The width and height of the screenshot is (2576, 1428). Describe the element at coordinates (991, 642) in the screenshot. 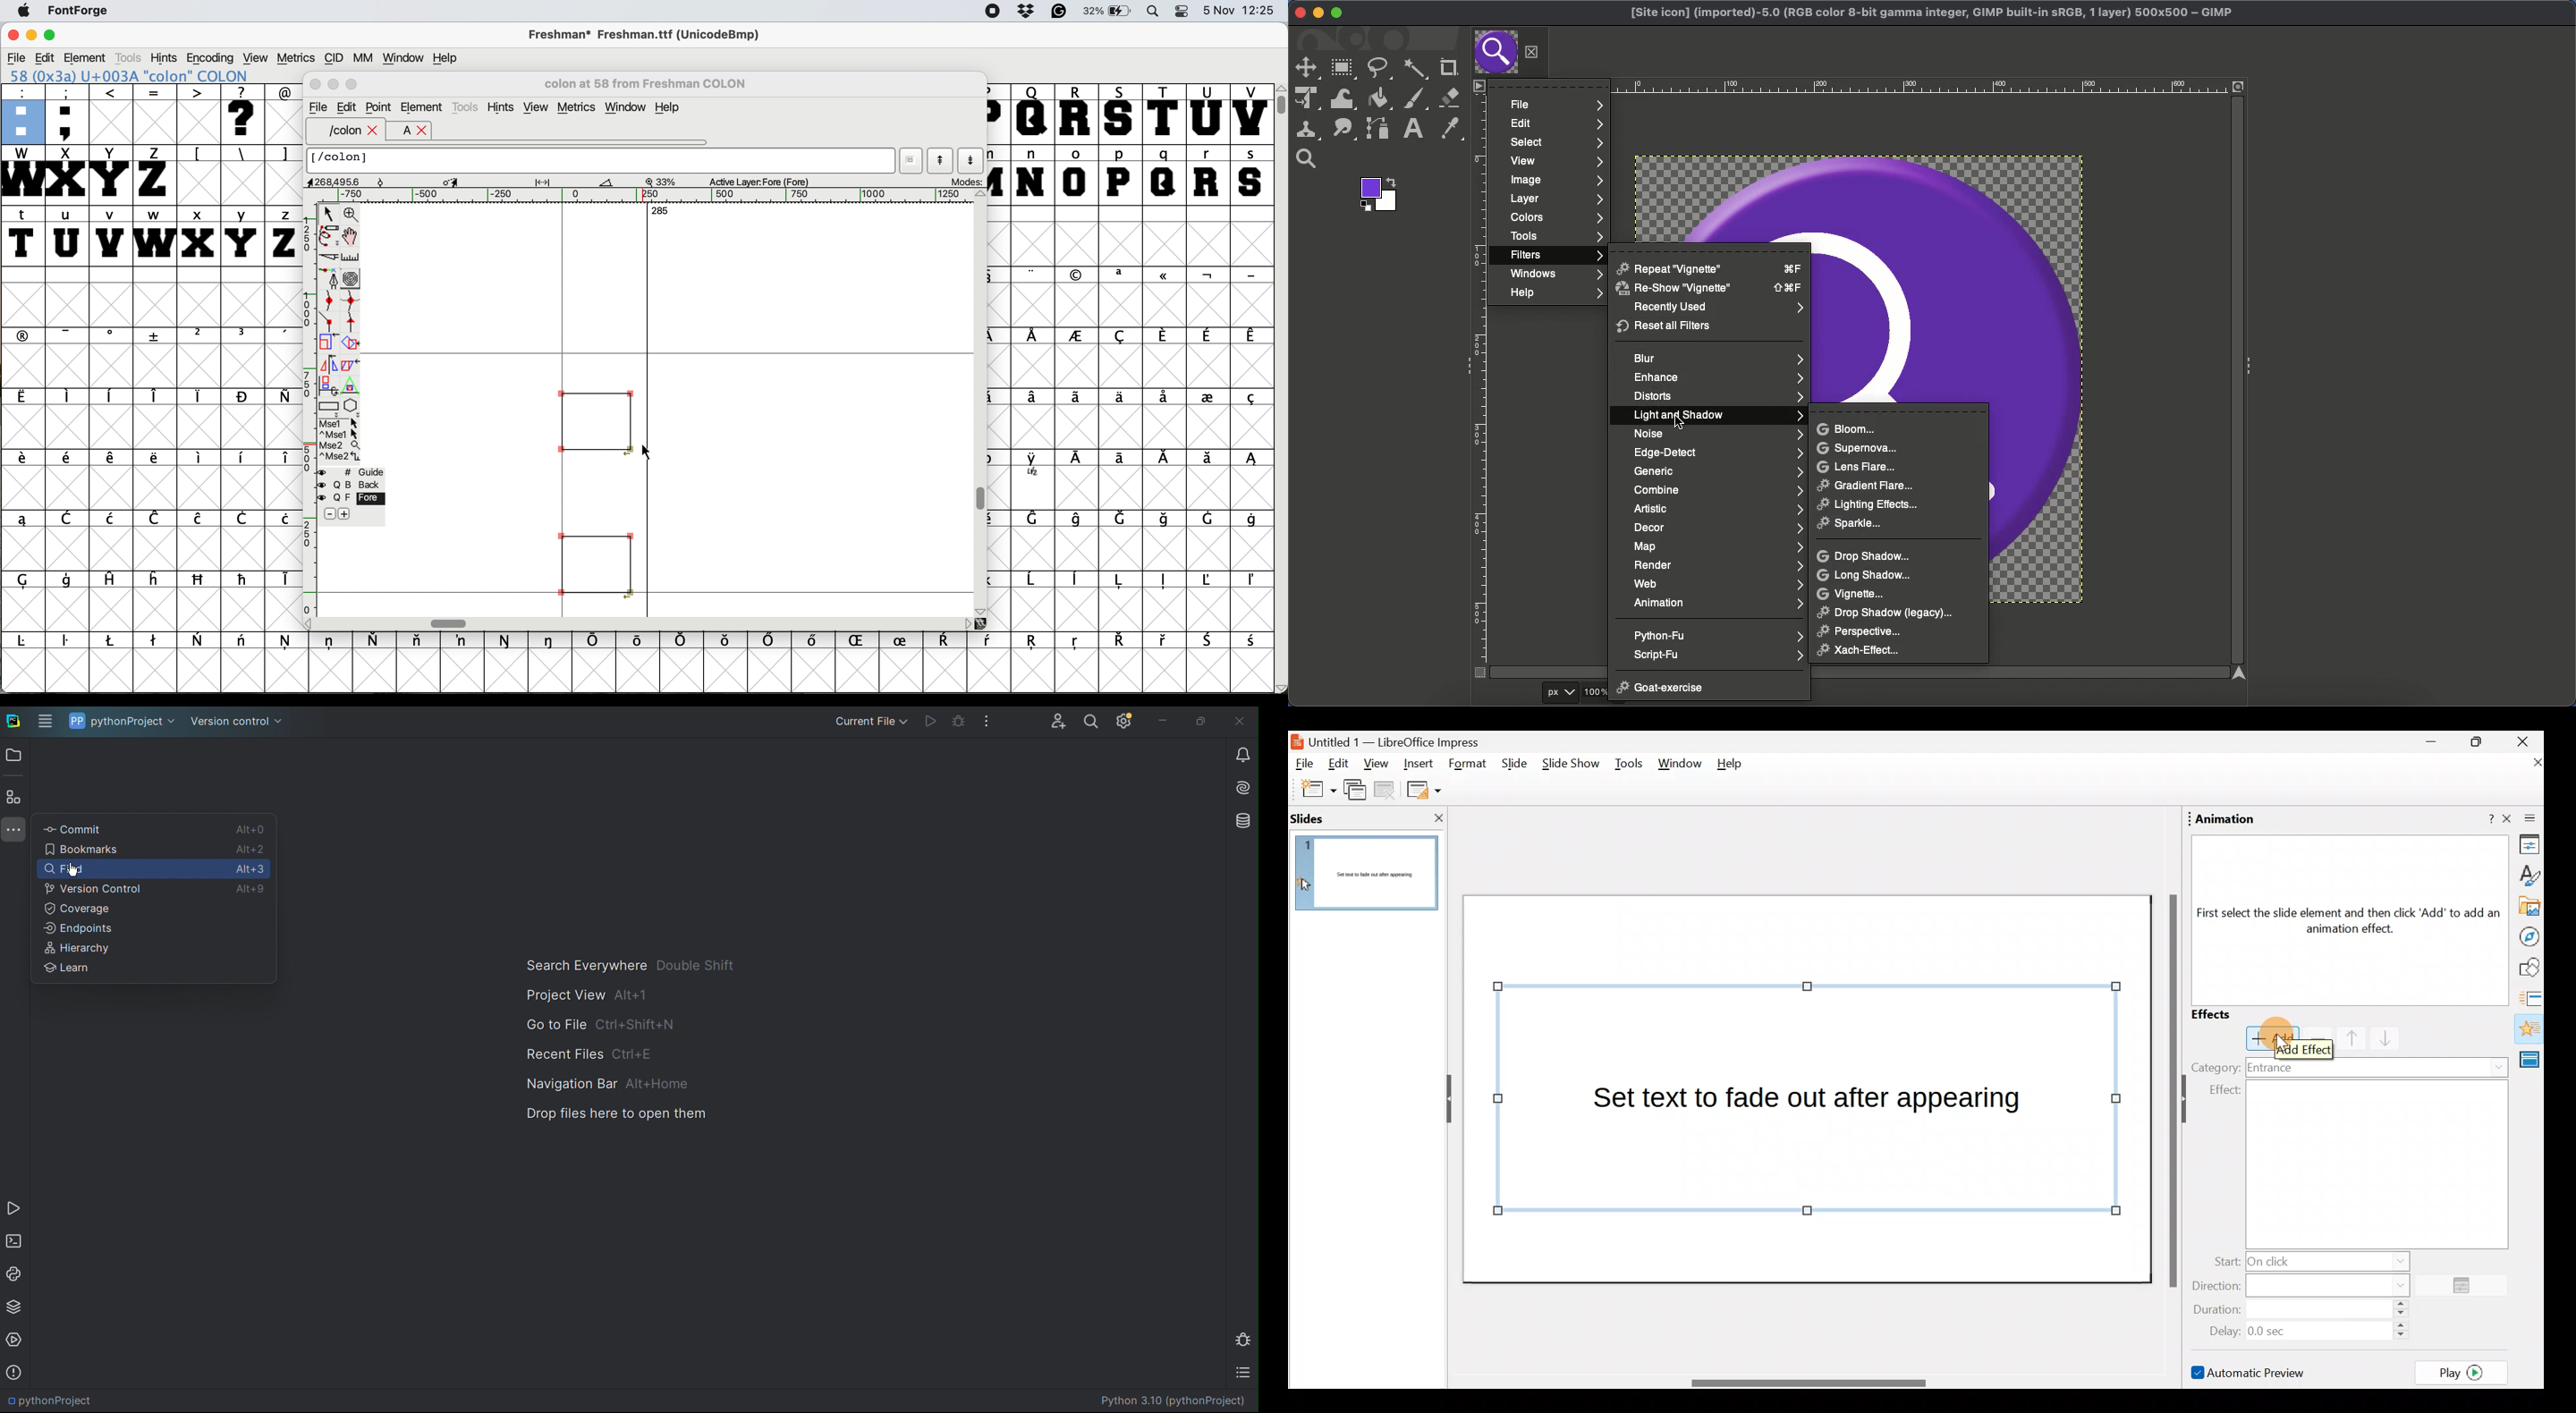

I see `symbol` at that location.